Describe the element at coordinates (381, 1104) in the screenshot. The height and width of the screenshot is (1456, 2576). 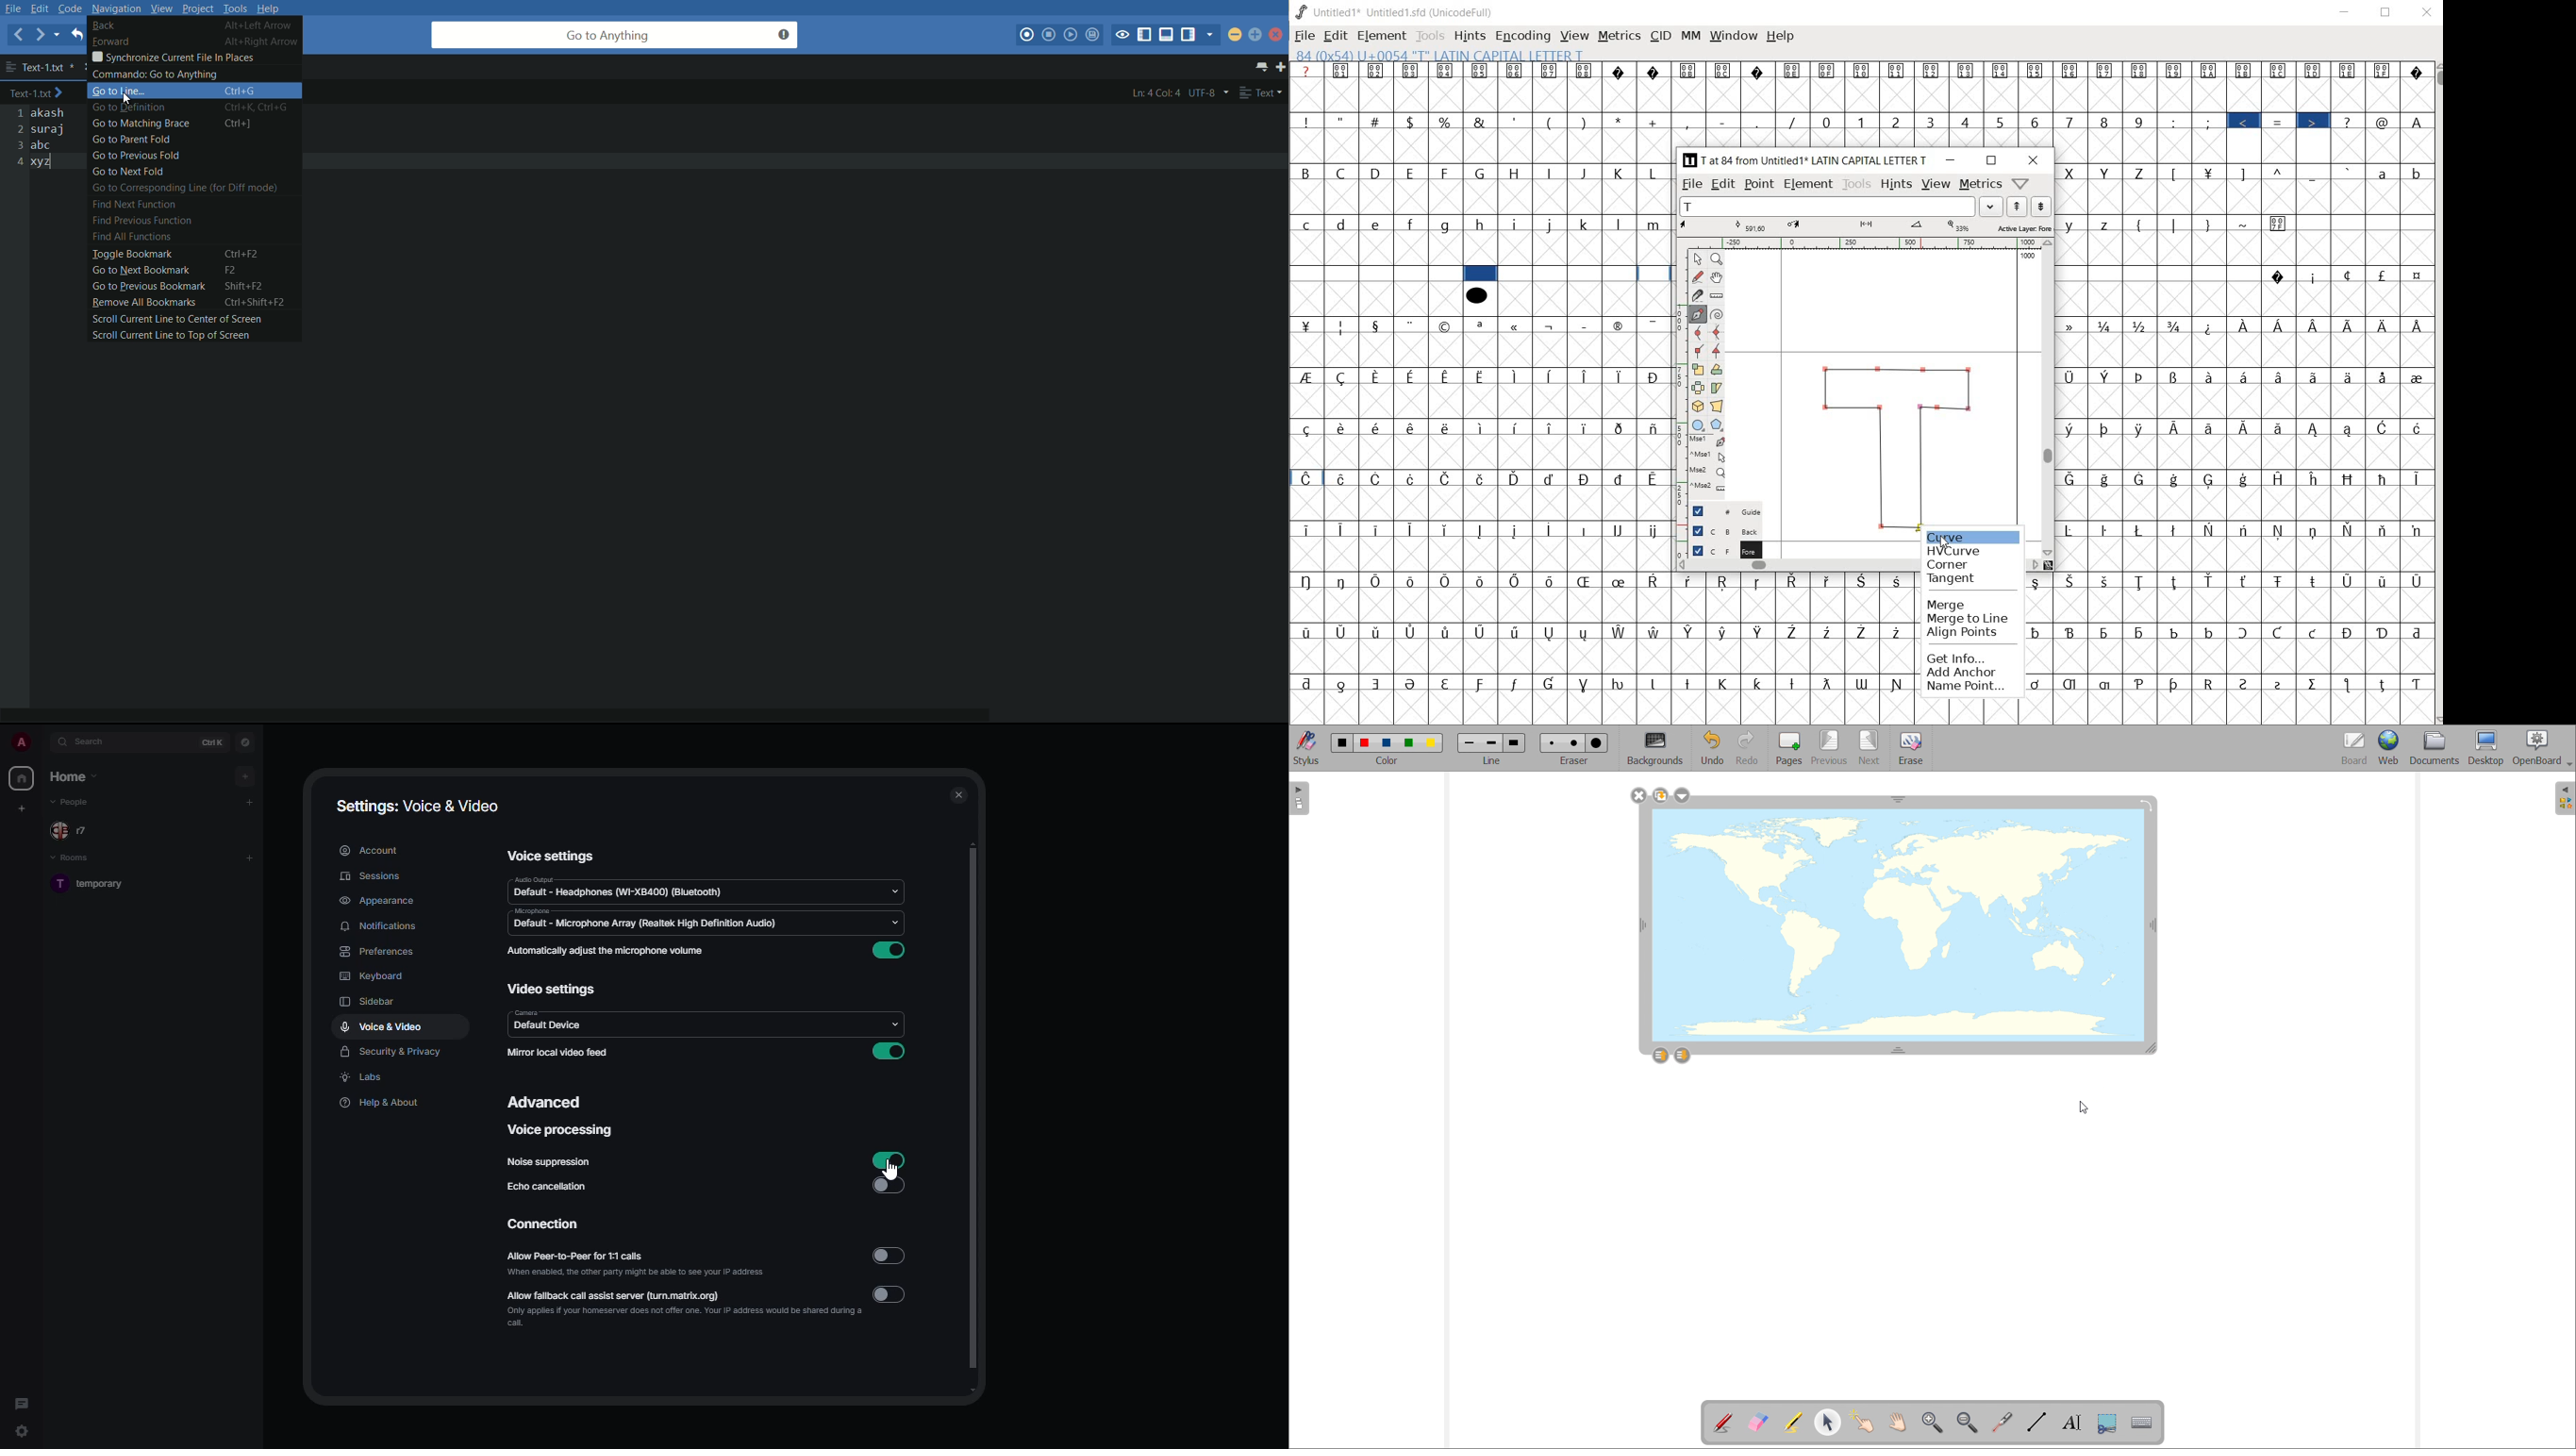
I see `help & about` at that location.